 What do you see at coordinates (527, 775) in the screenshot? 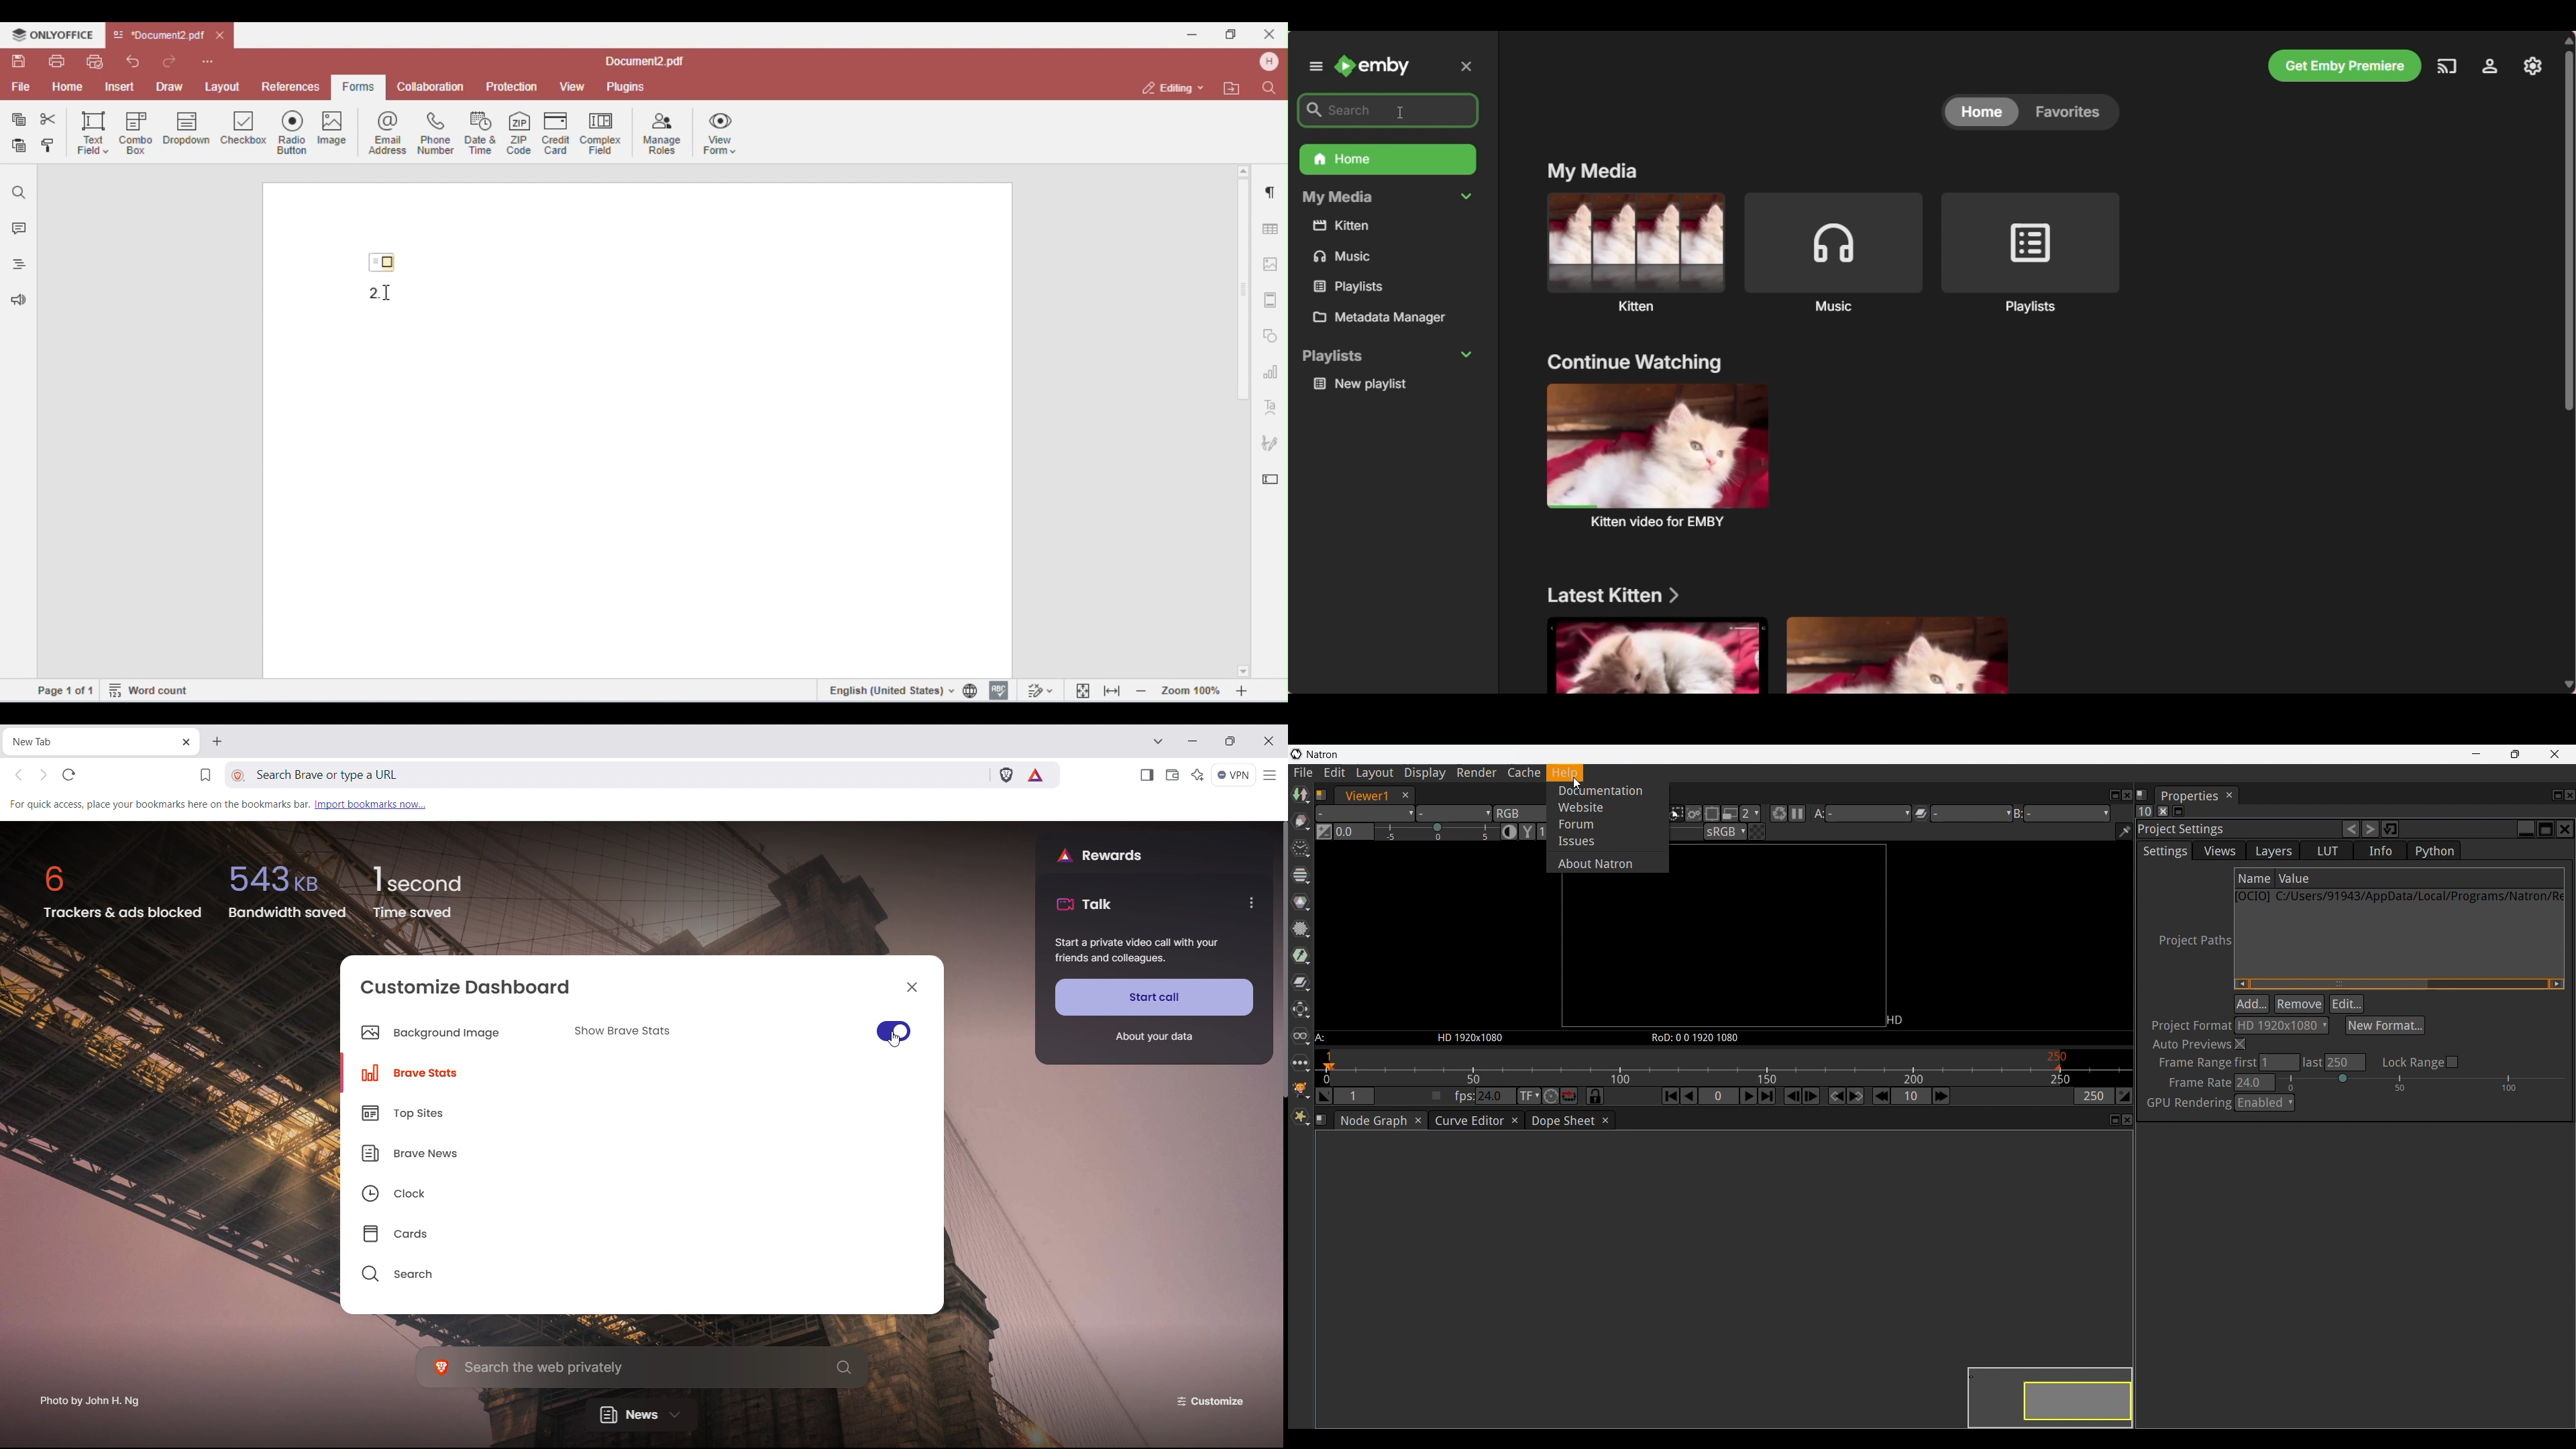
I see `search brave or type a URL` at bounding box center [527, 775].